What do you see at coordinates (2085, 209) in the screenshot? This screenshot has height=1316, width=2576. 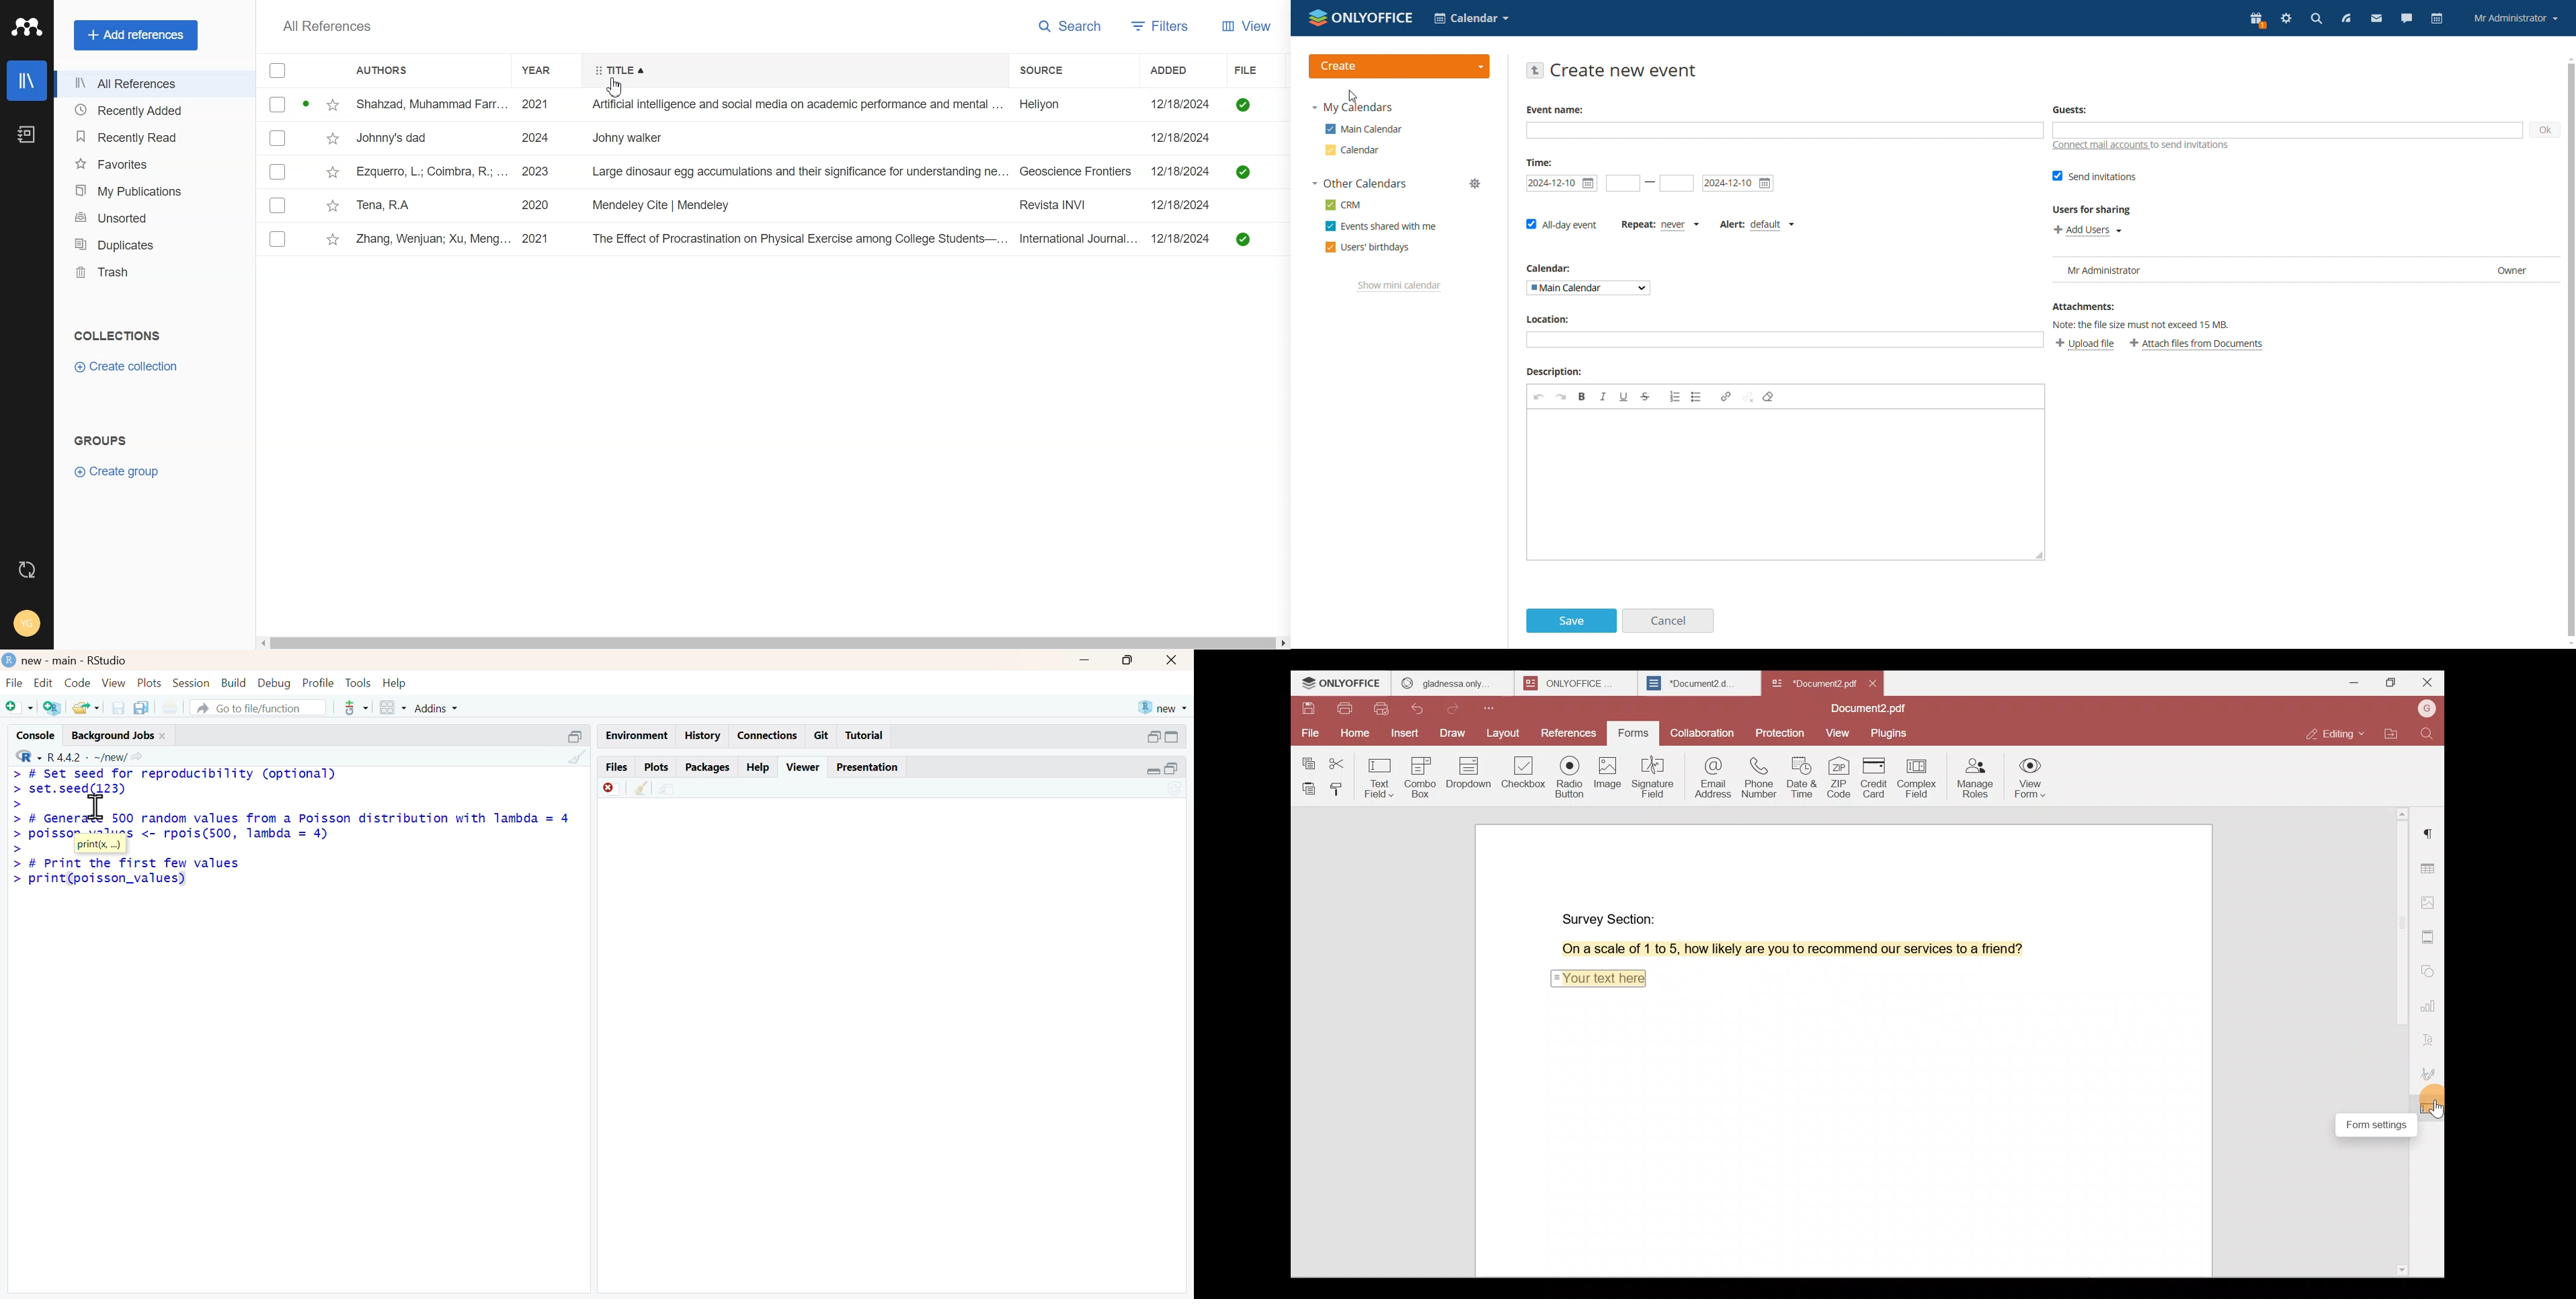 I see `Users for sharing` at bounding box center [2085, 209].